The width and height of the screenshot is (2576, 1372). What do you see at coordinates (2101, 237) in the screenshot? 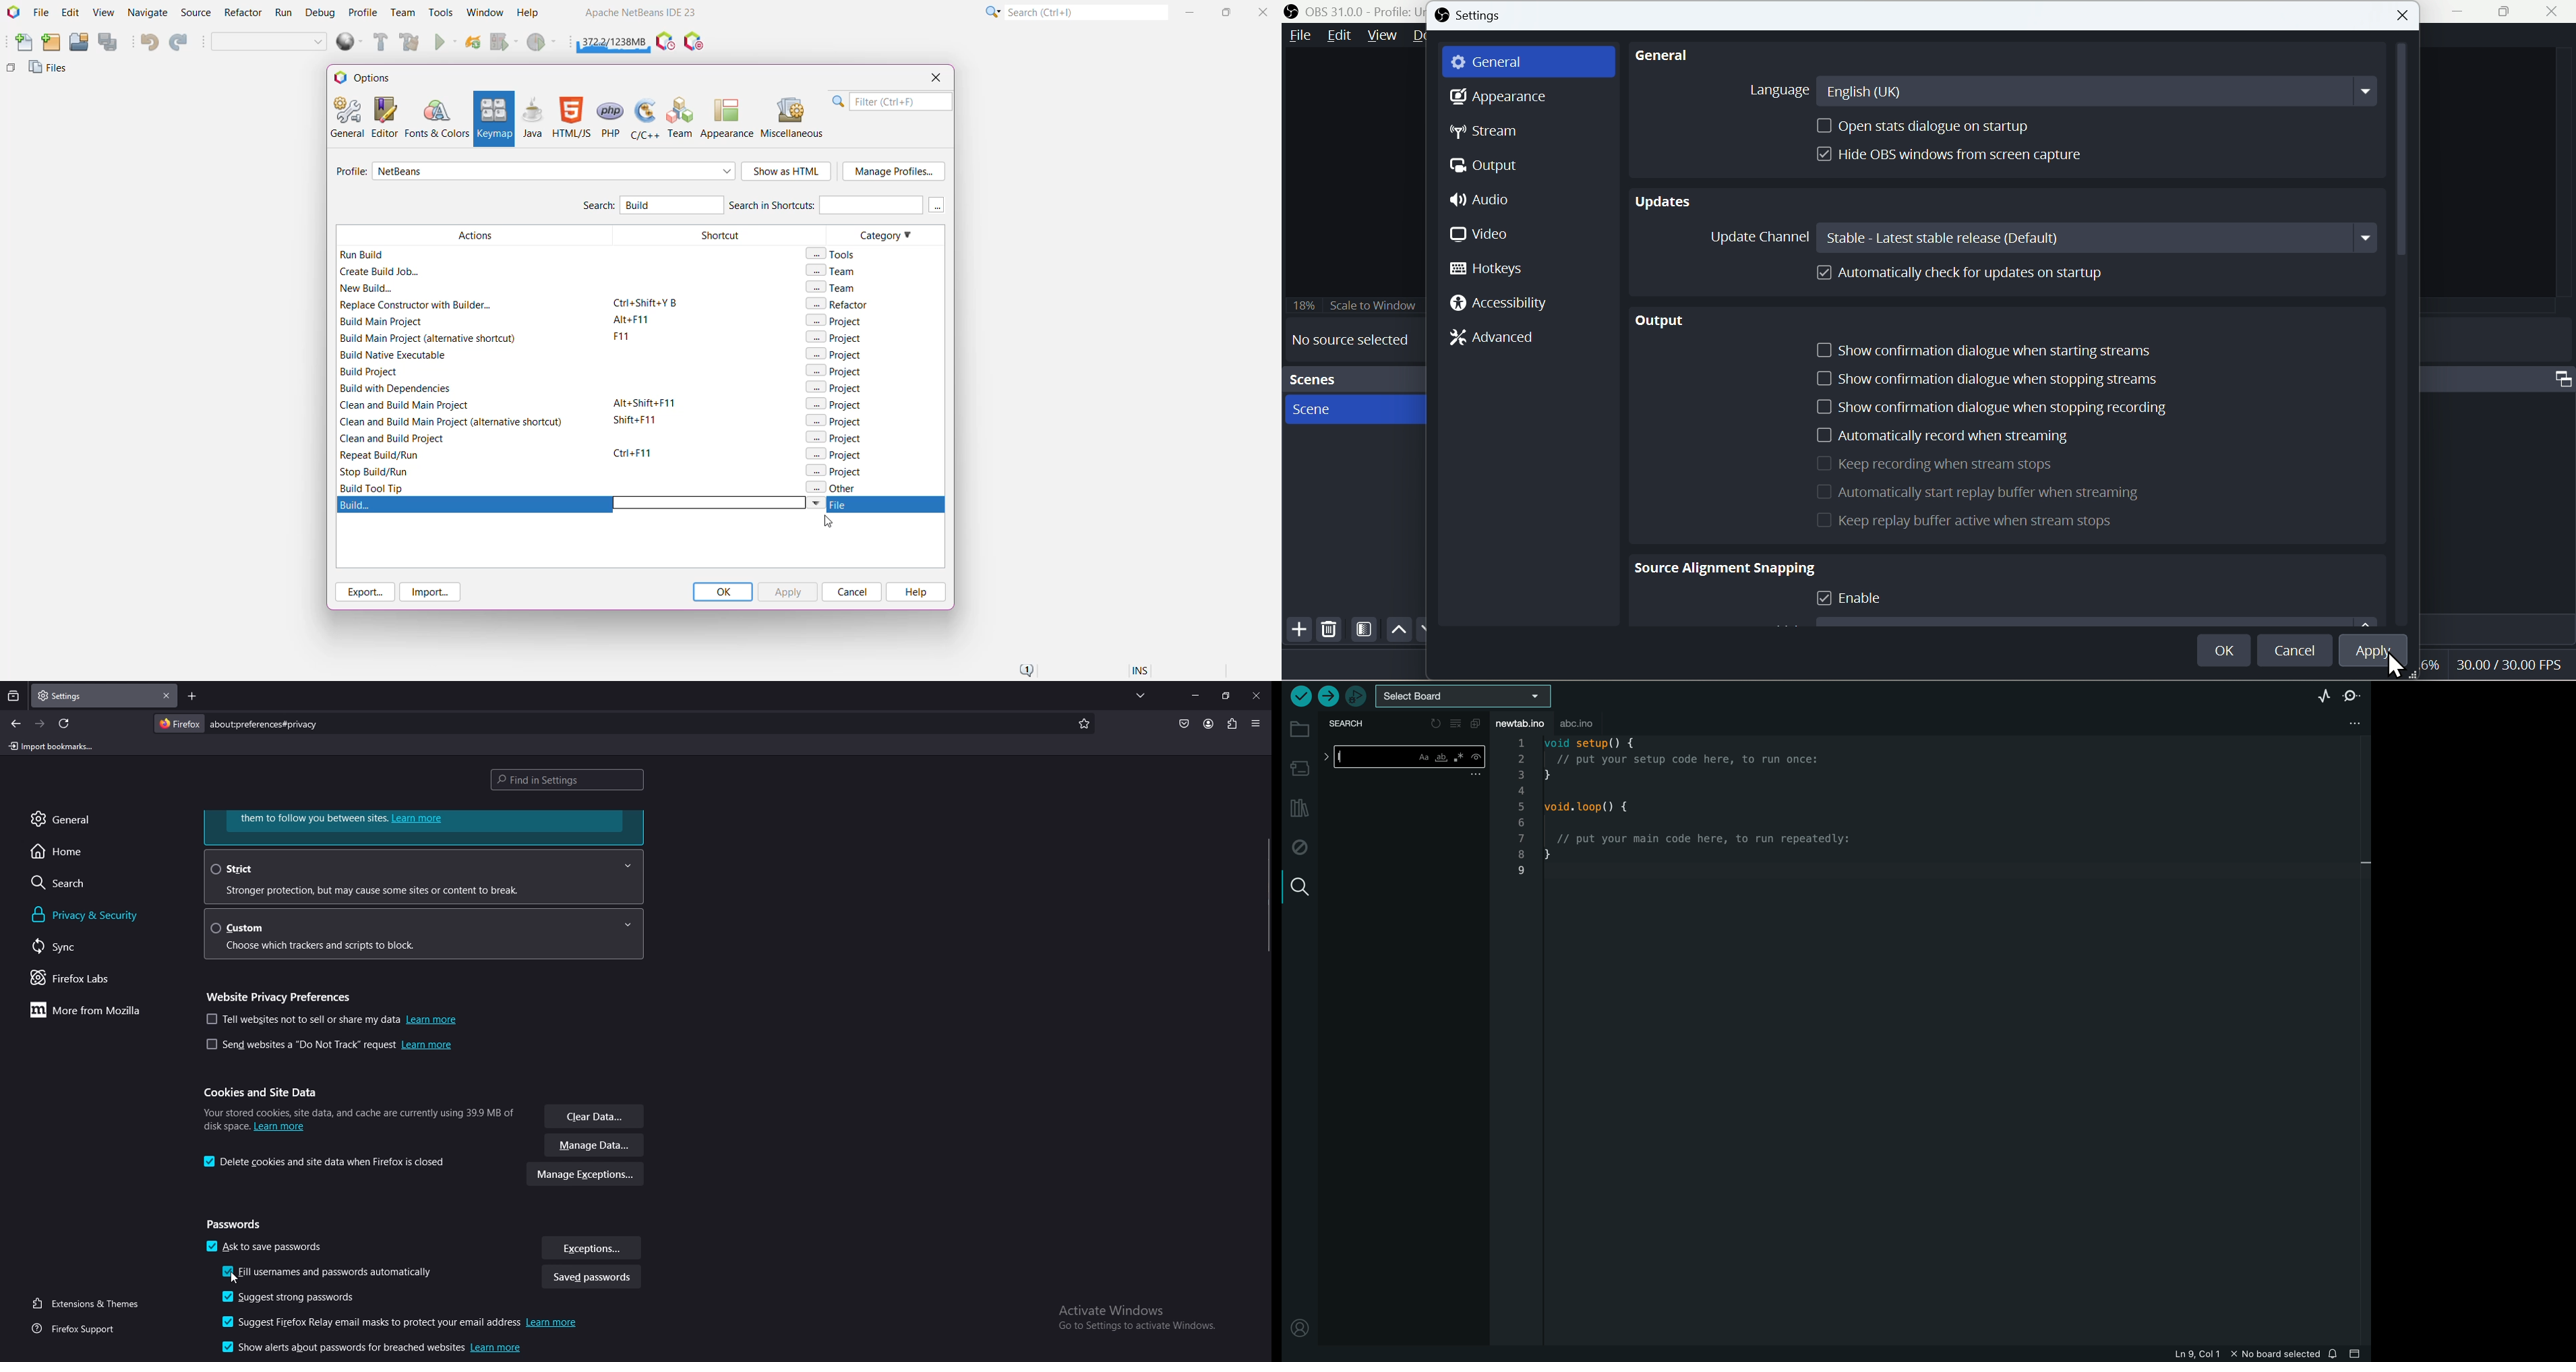
I see `Stable: Latest stable release(Default)` at bounding box center [2101, 237].